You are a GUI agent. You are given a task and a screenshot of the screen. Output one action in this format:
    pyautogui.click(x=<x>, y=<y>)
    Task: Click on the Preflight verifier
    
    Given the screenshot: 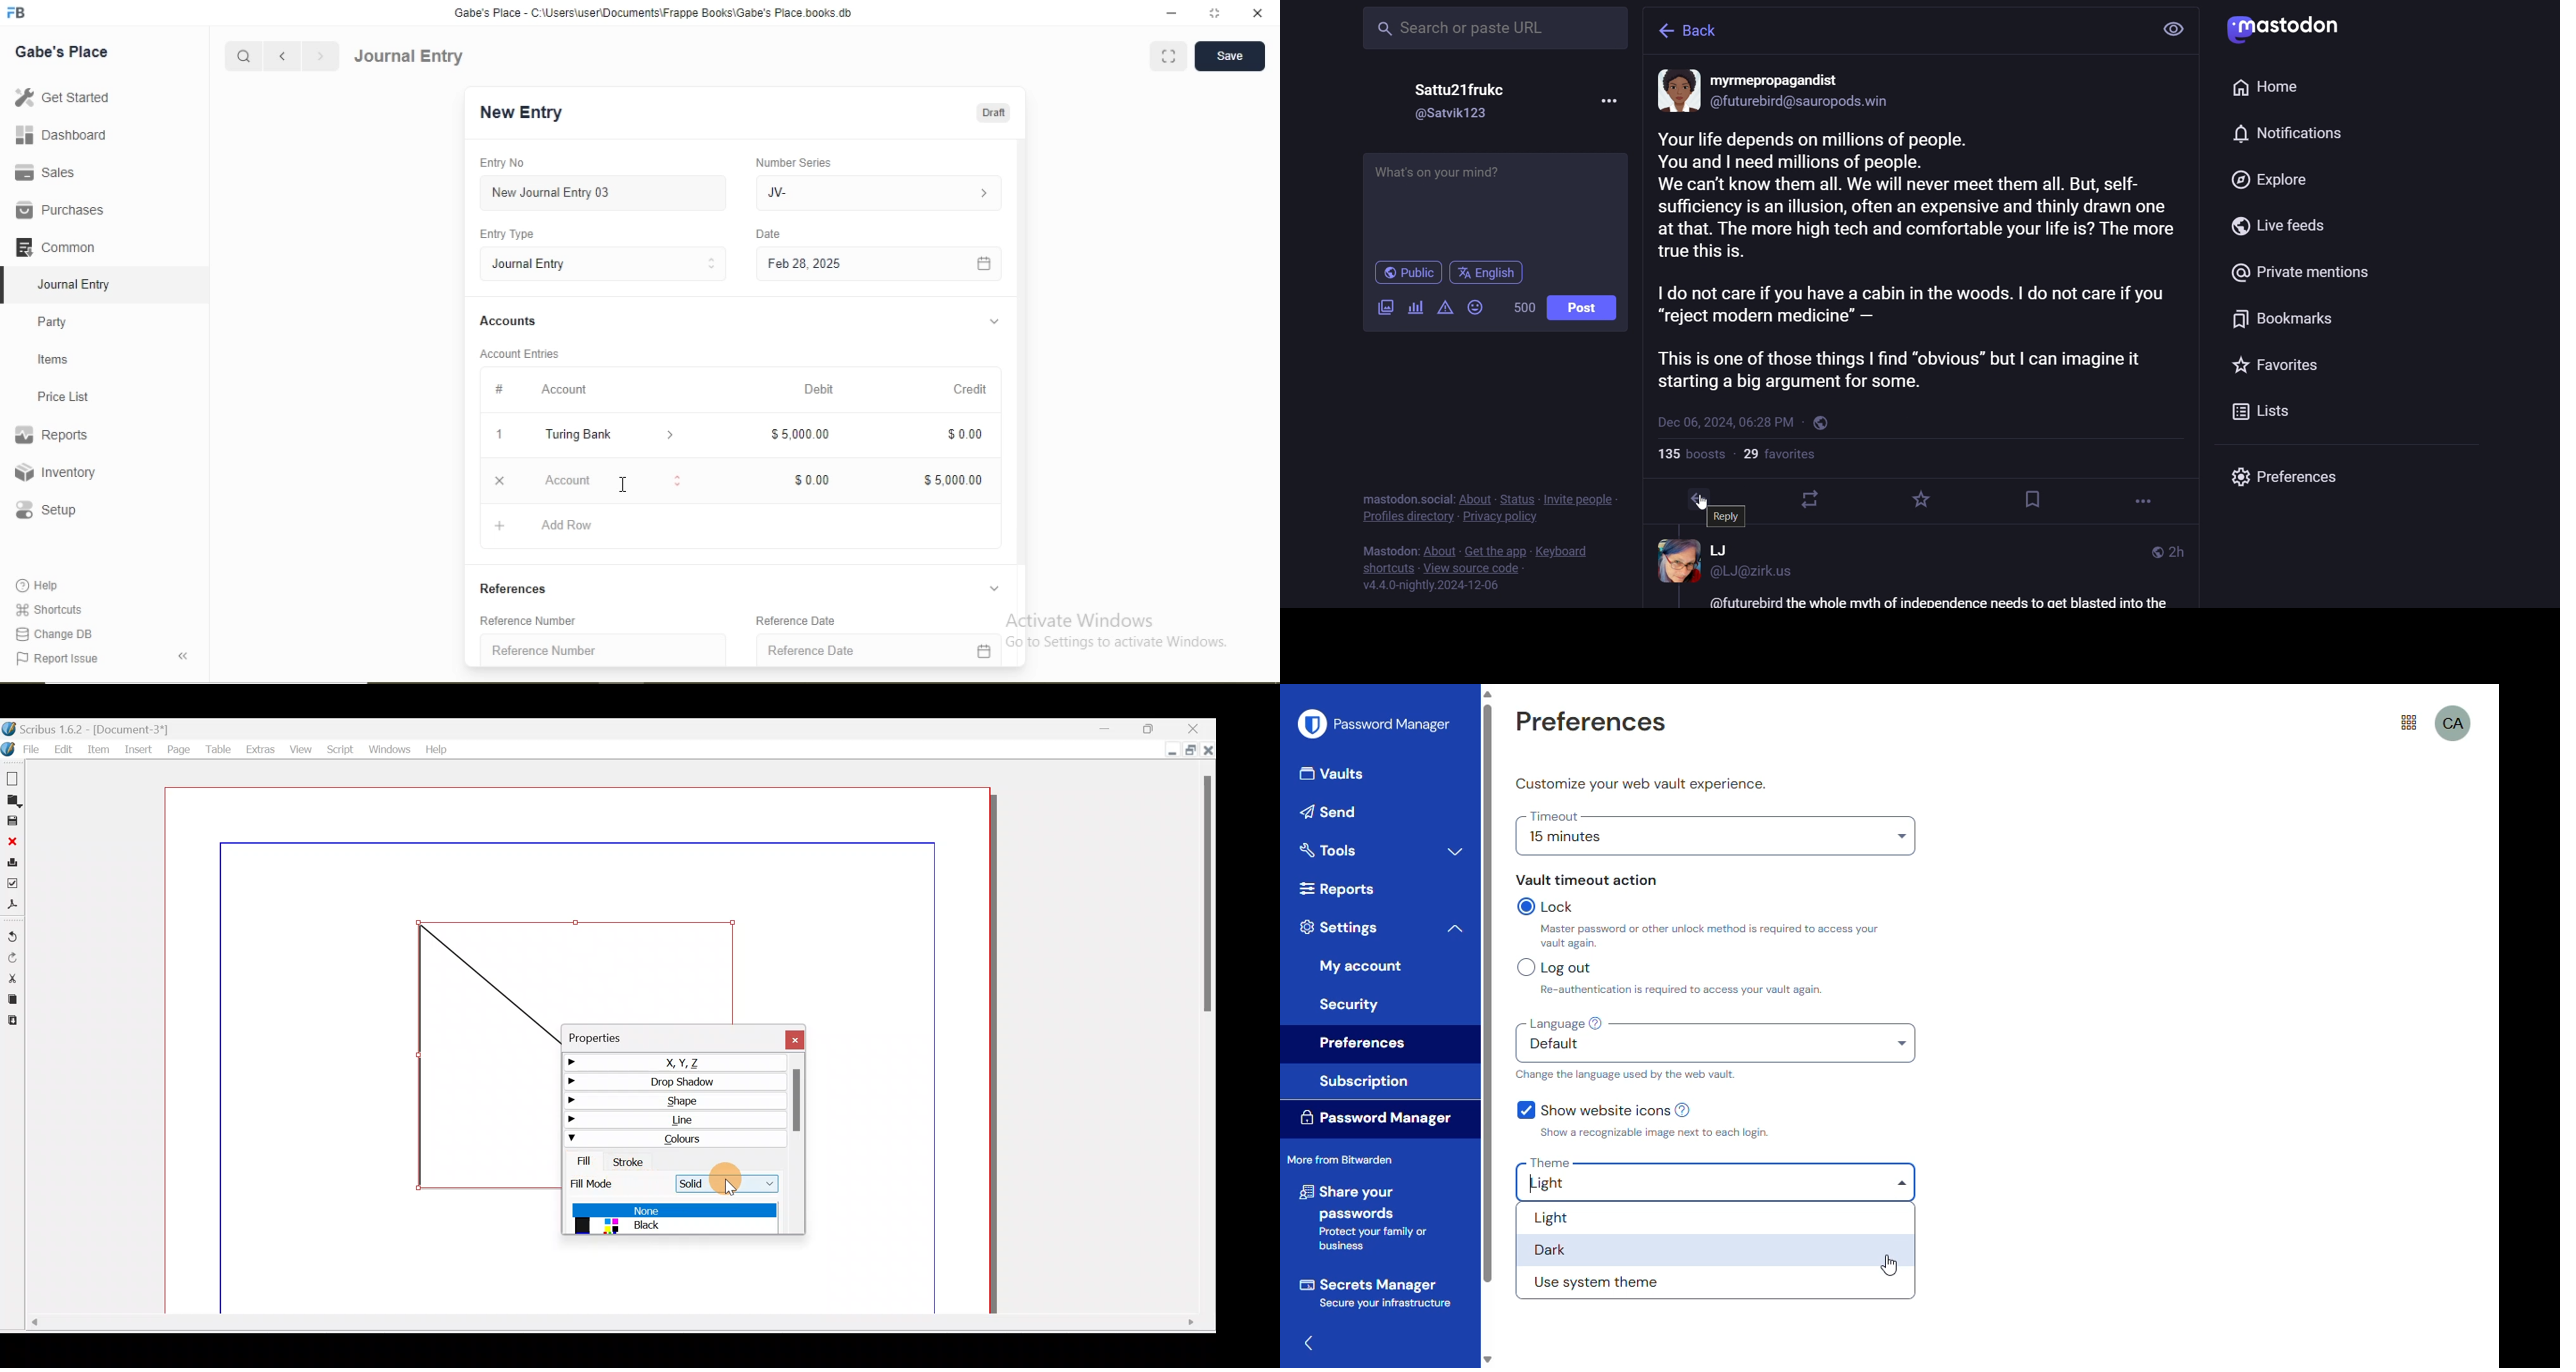 What is the action you would take?
    pyautogui.click(x=15, y=882)
    